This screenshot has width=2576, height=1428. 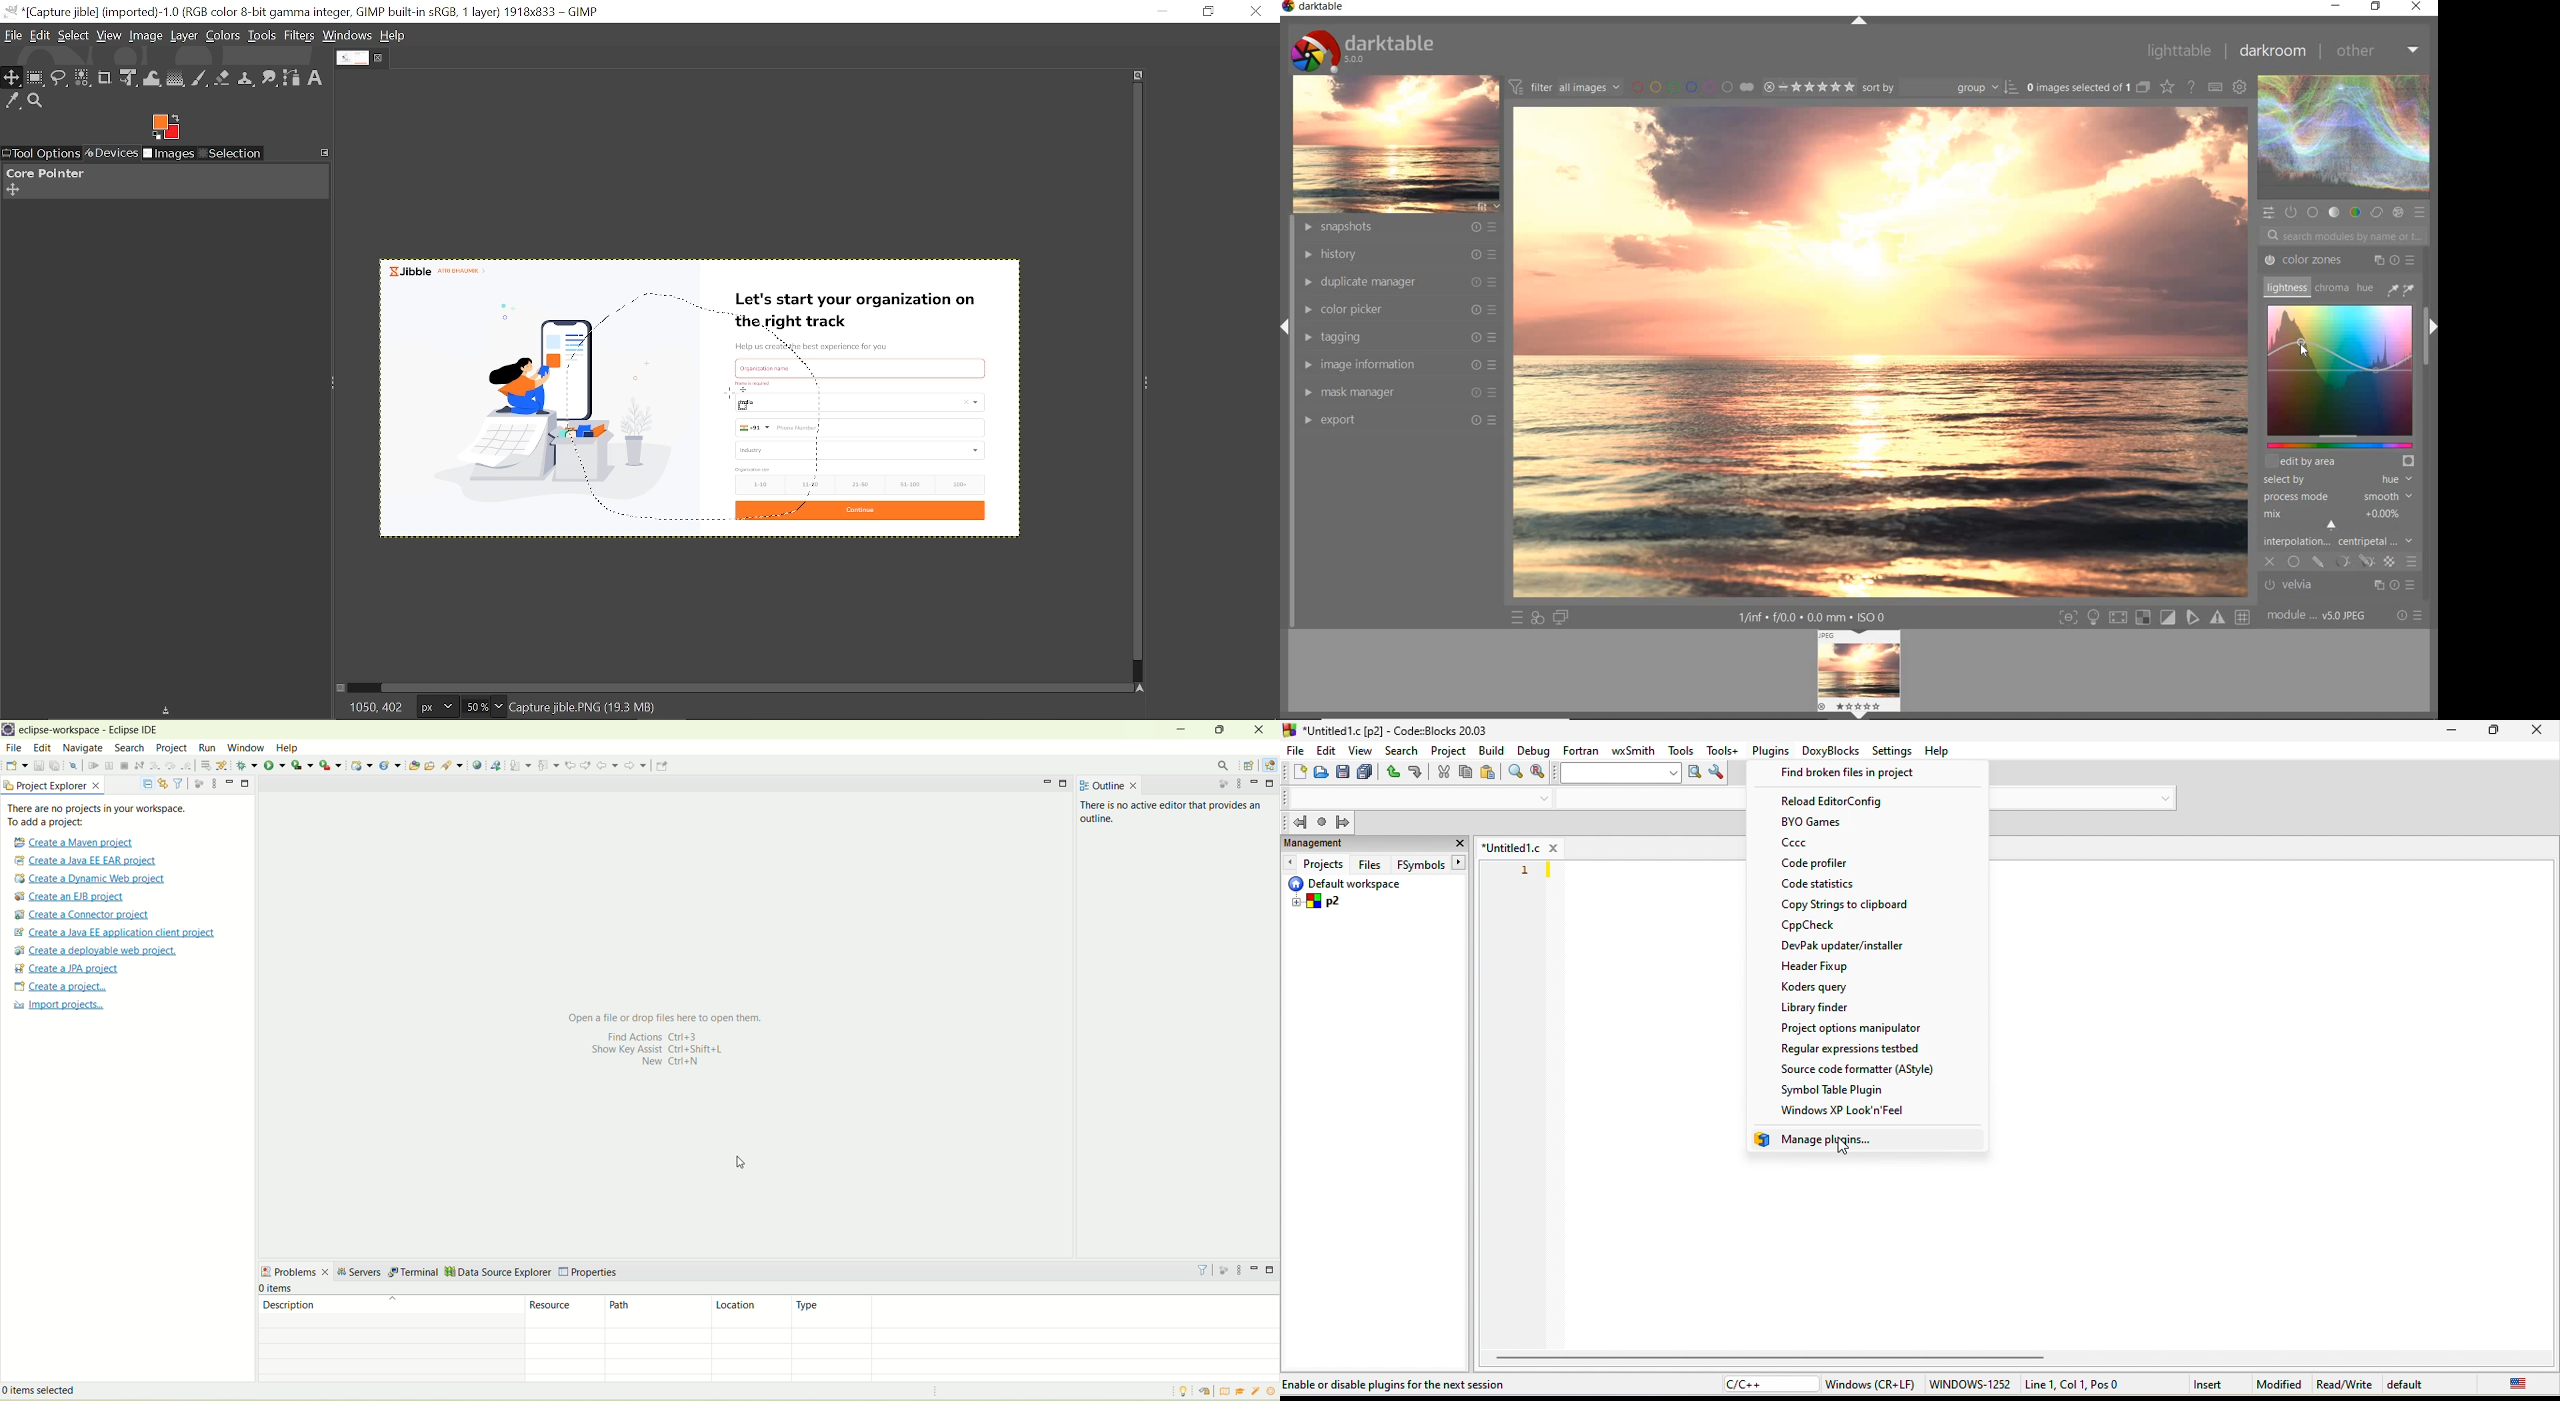 I want to click on pin editor, so click(x=714, y=767).